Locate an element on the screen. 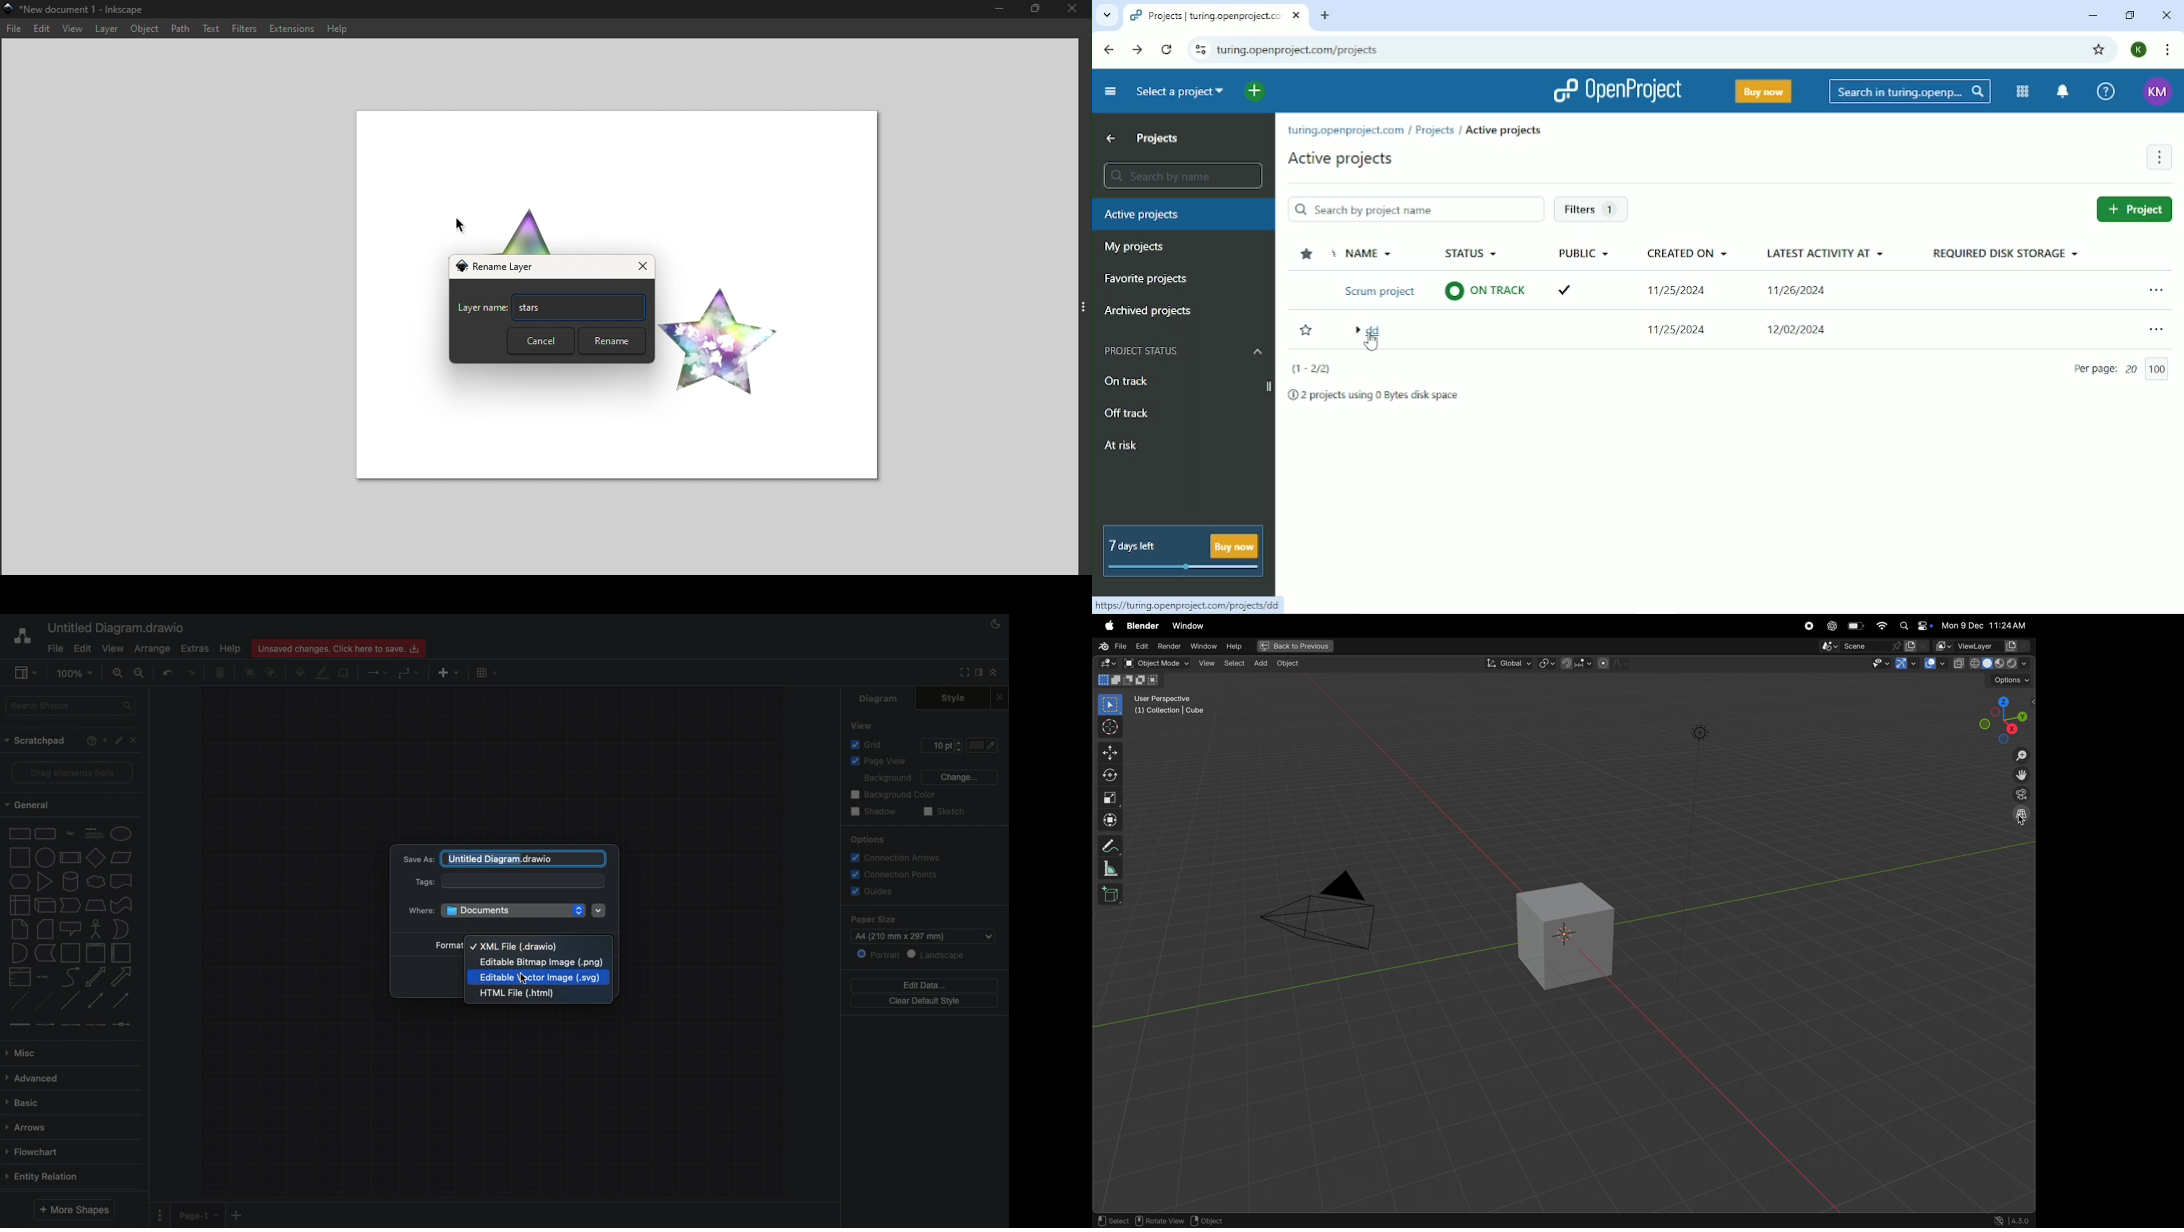  Close is located at coordinates (135, 740).